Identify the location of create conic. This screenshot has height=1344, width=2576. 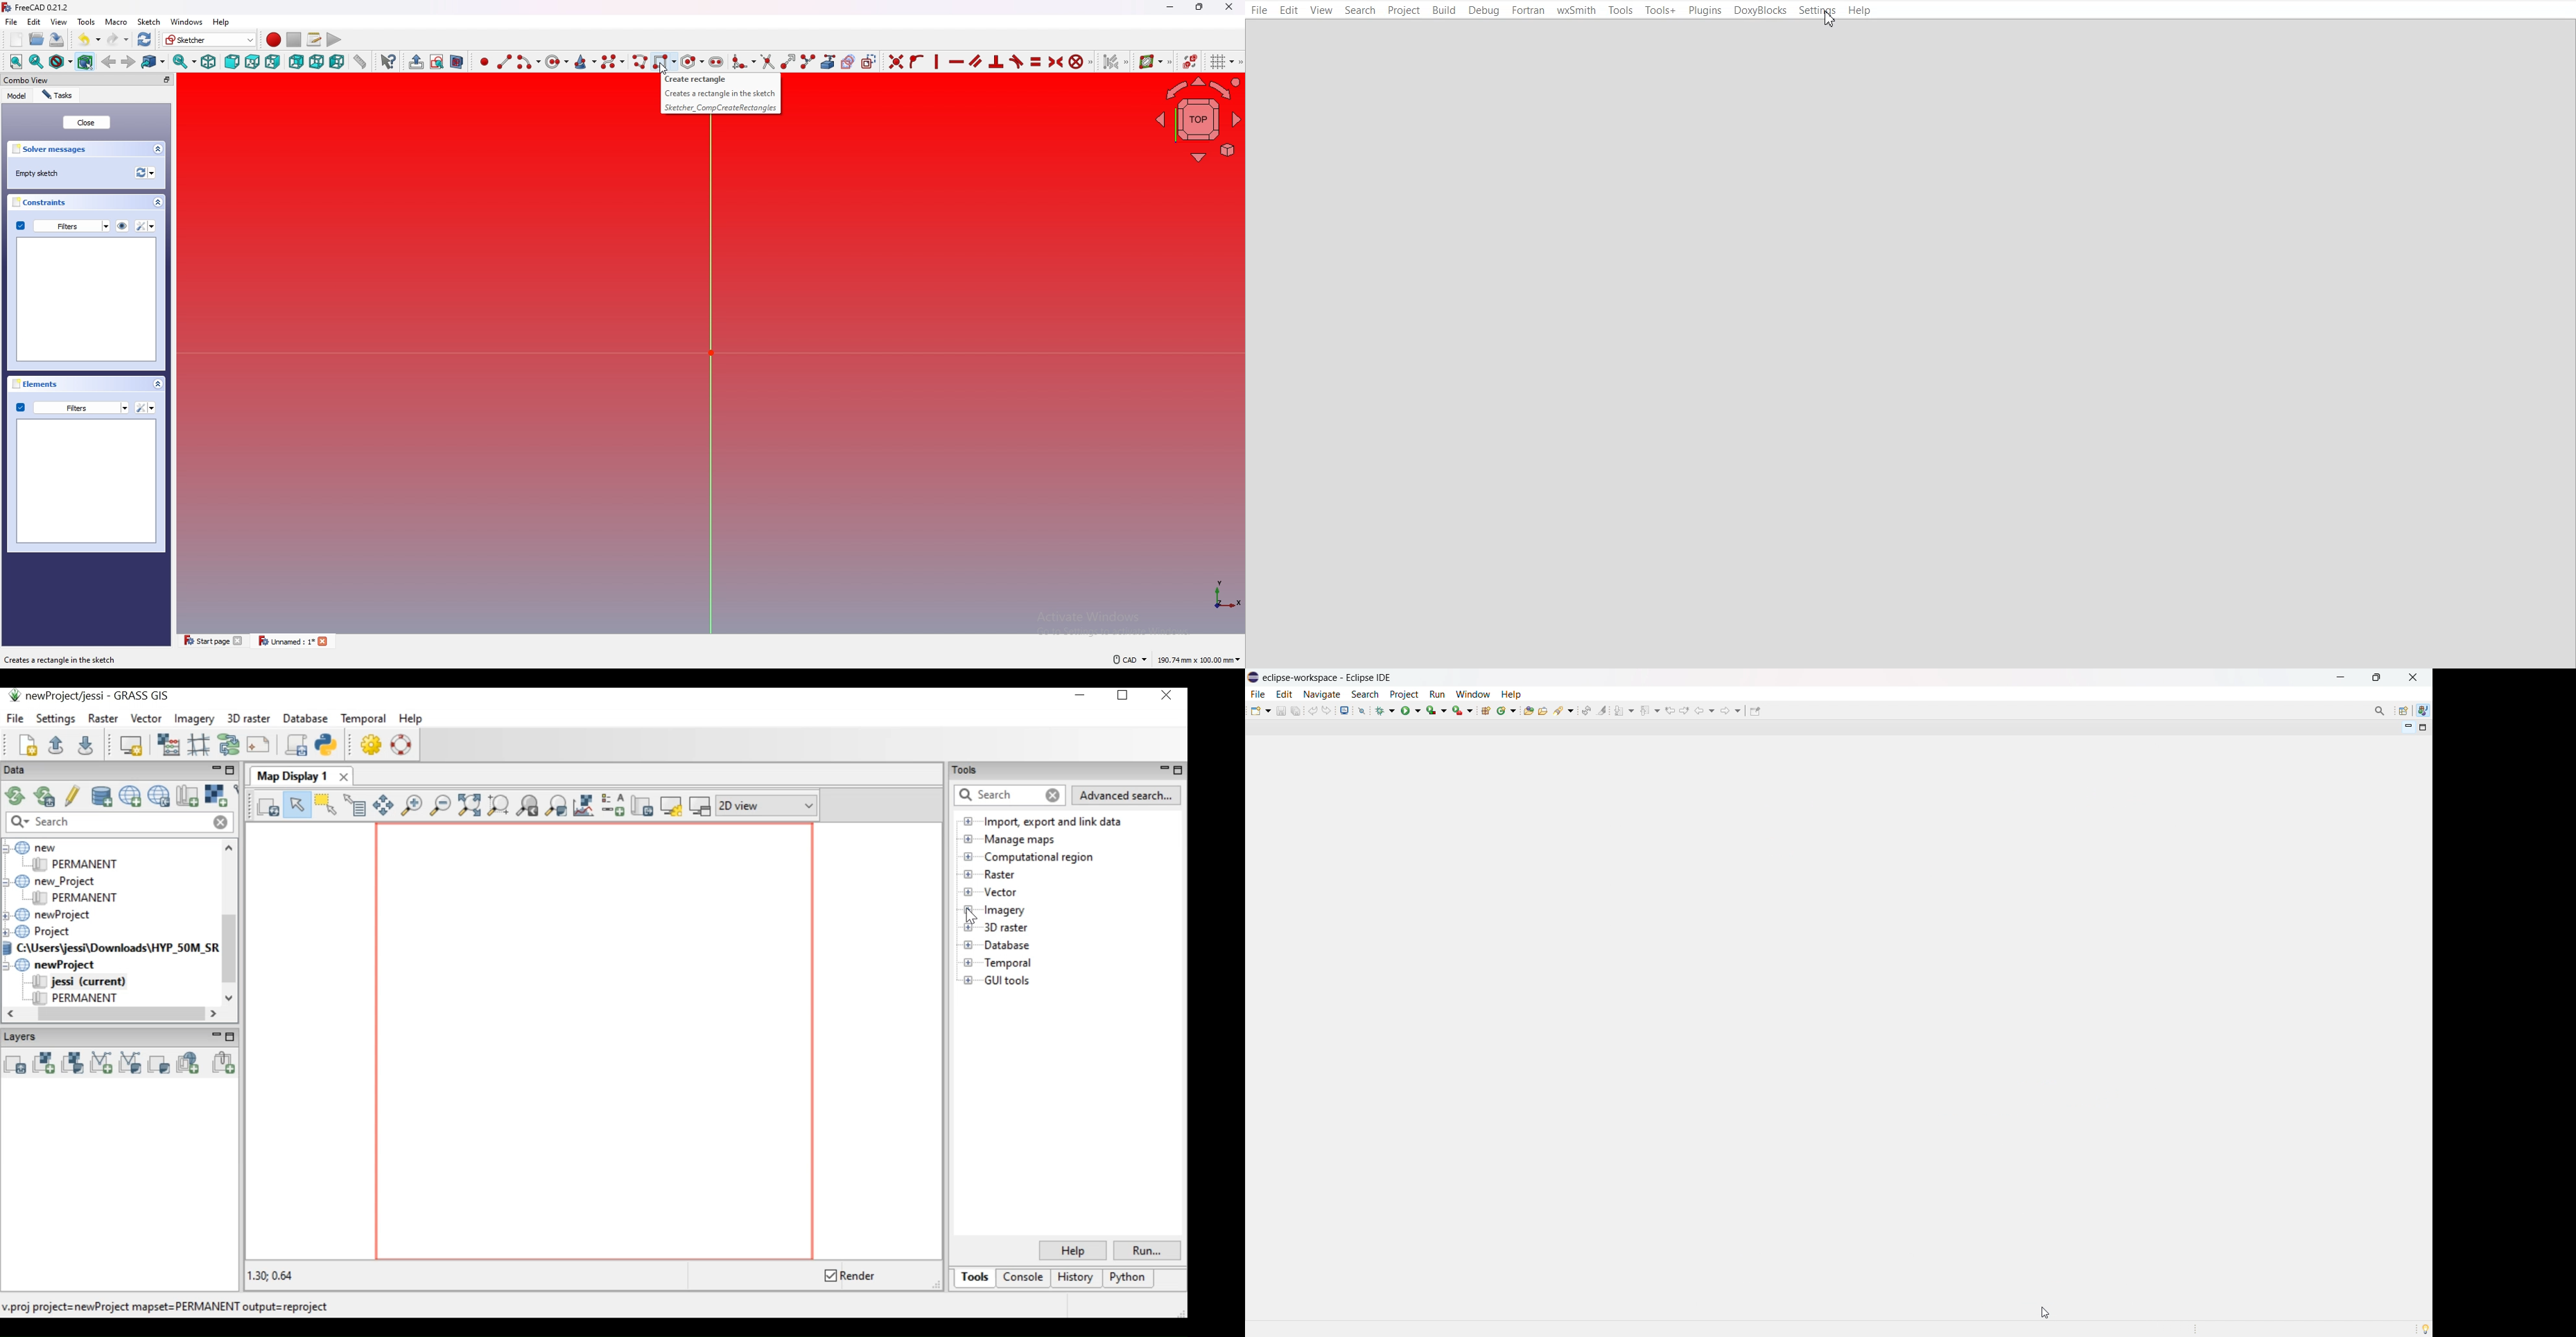
(586, 62).